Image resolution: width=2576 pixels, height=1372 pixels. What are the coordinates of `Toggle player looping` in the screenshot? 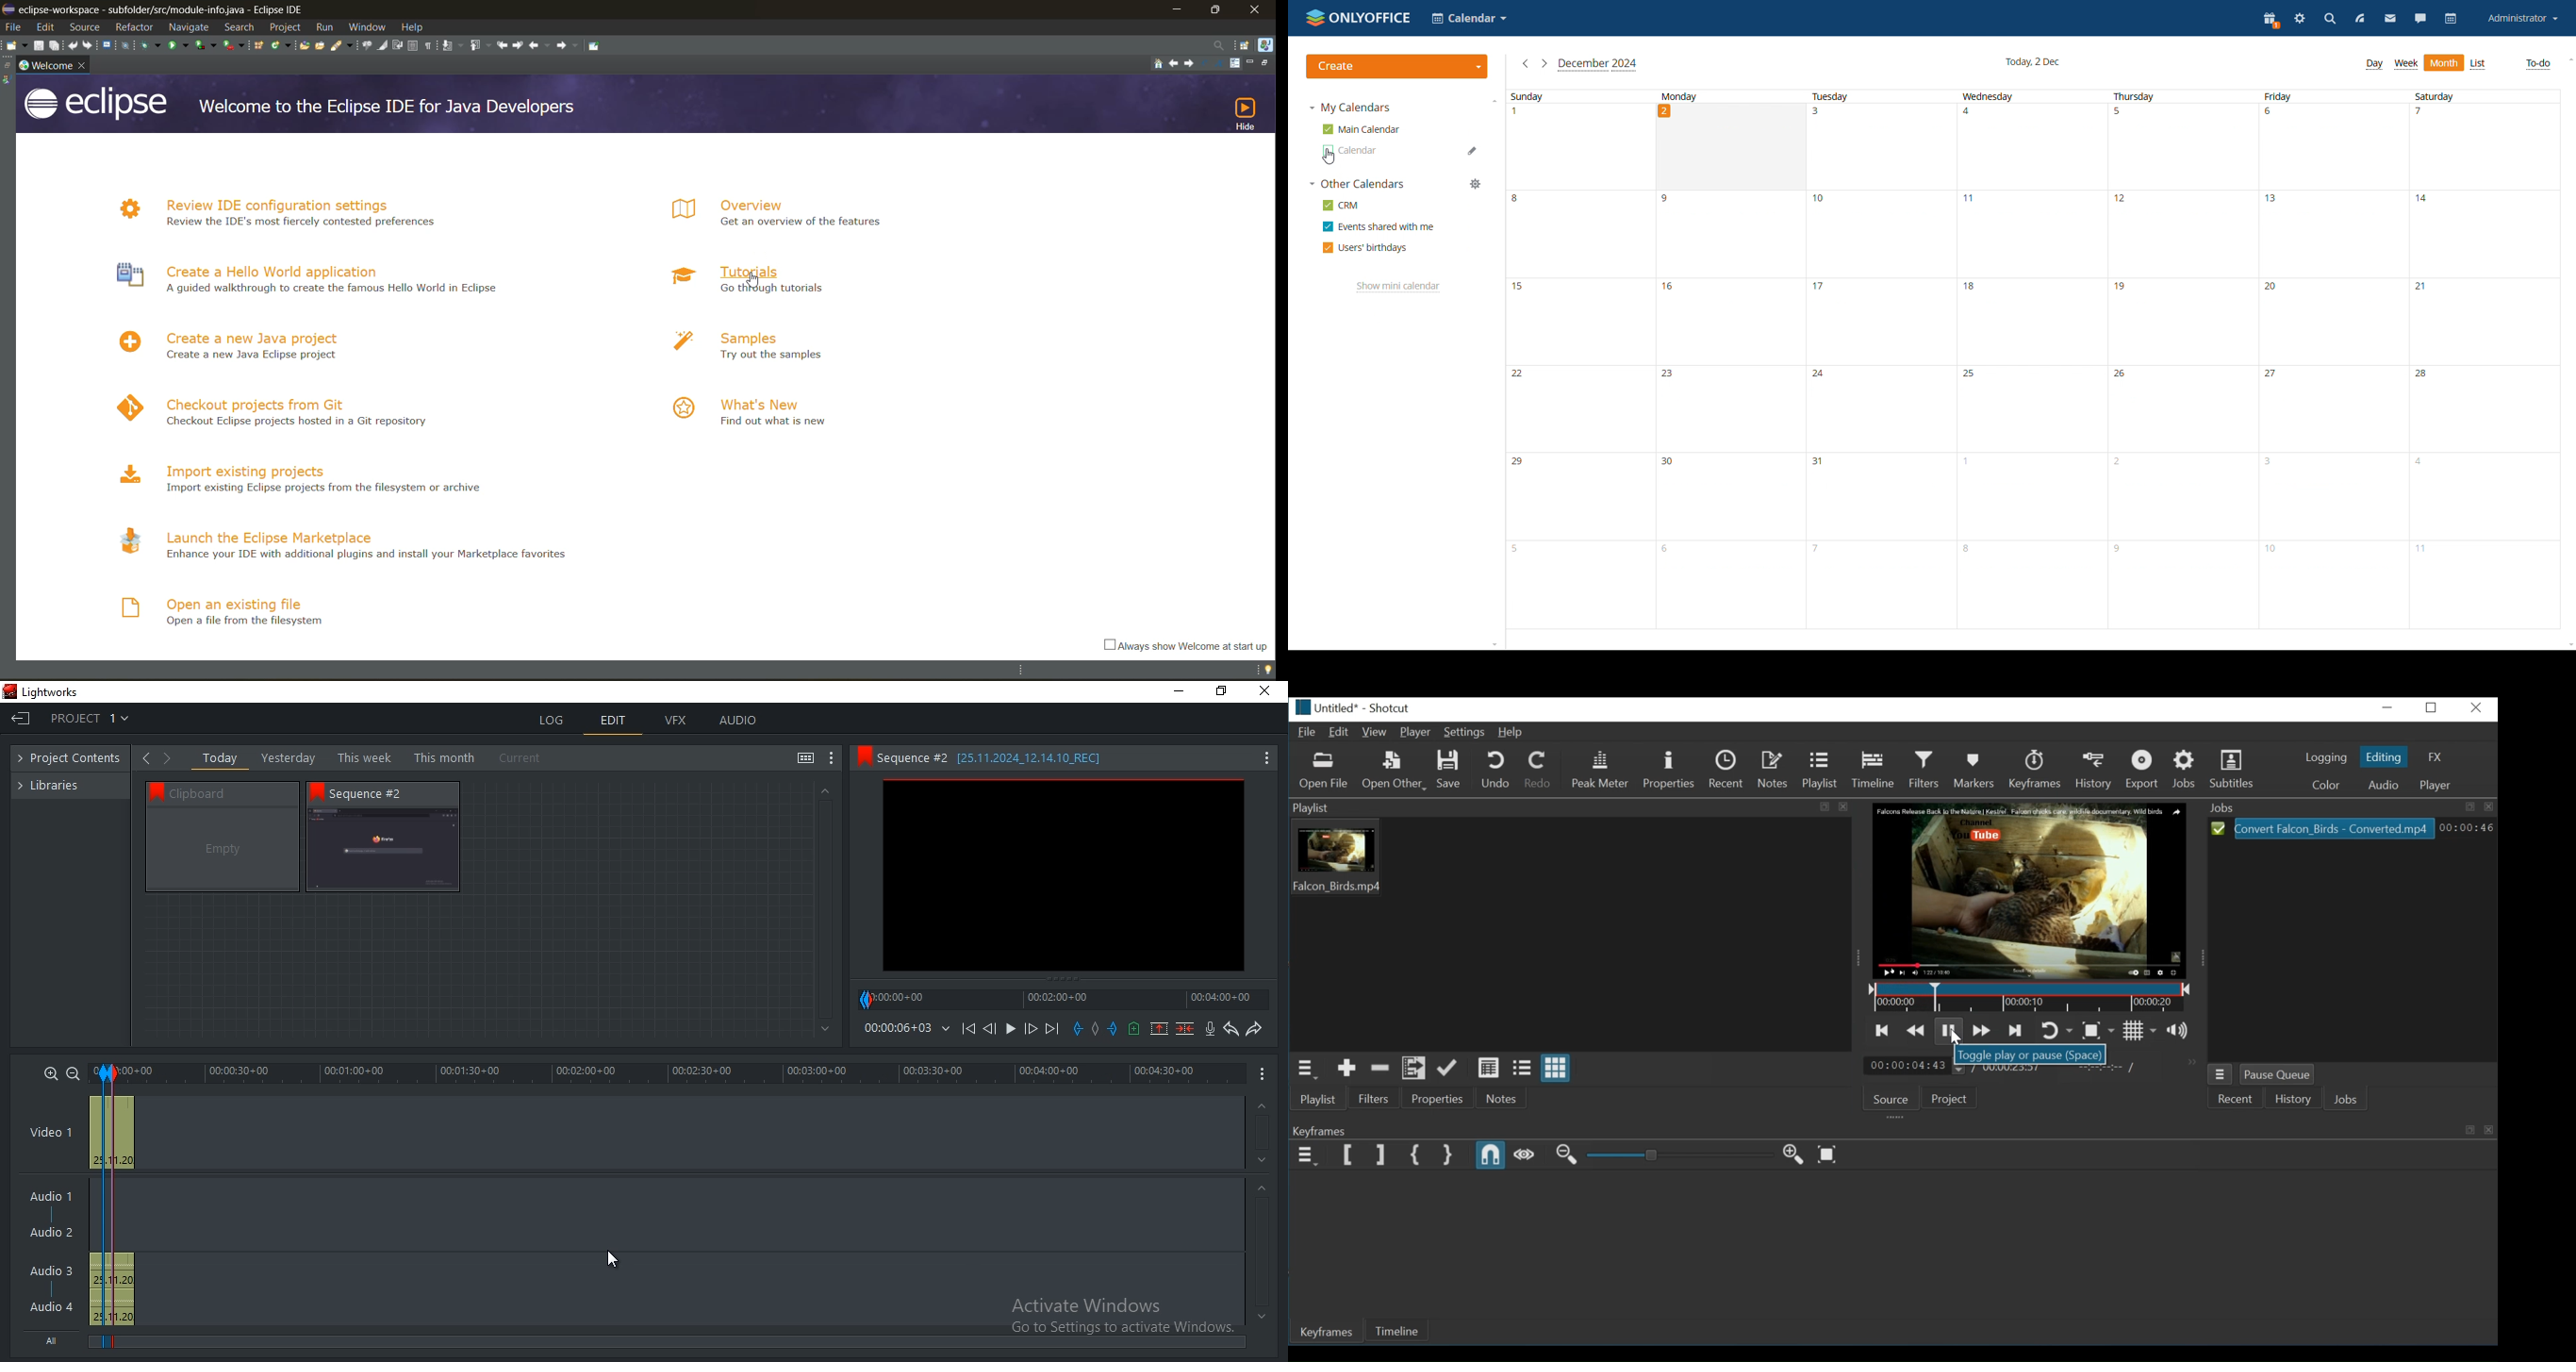 It's located at (2055, 1030).